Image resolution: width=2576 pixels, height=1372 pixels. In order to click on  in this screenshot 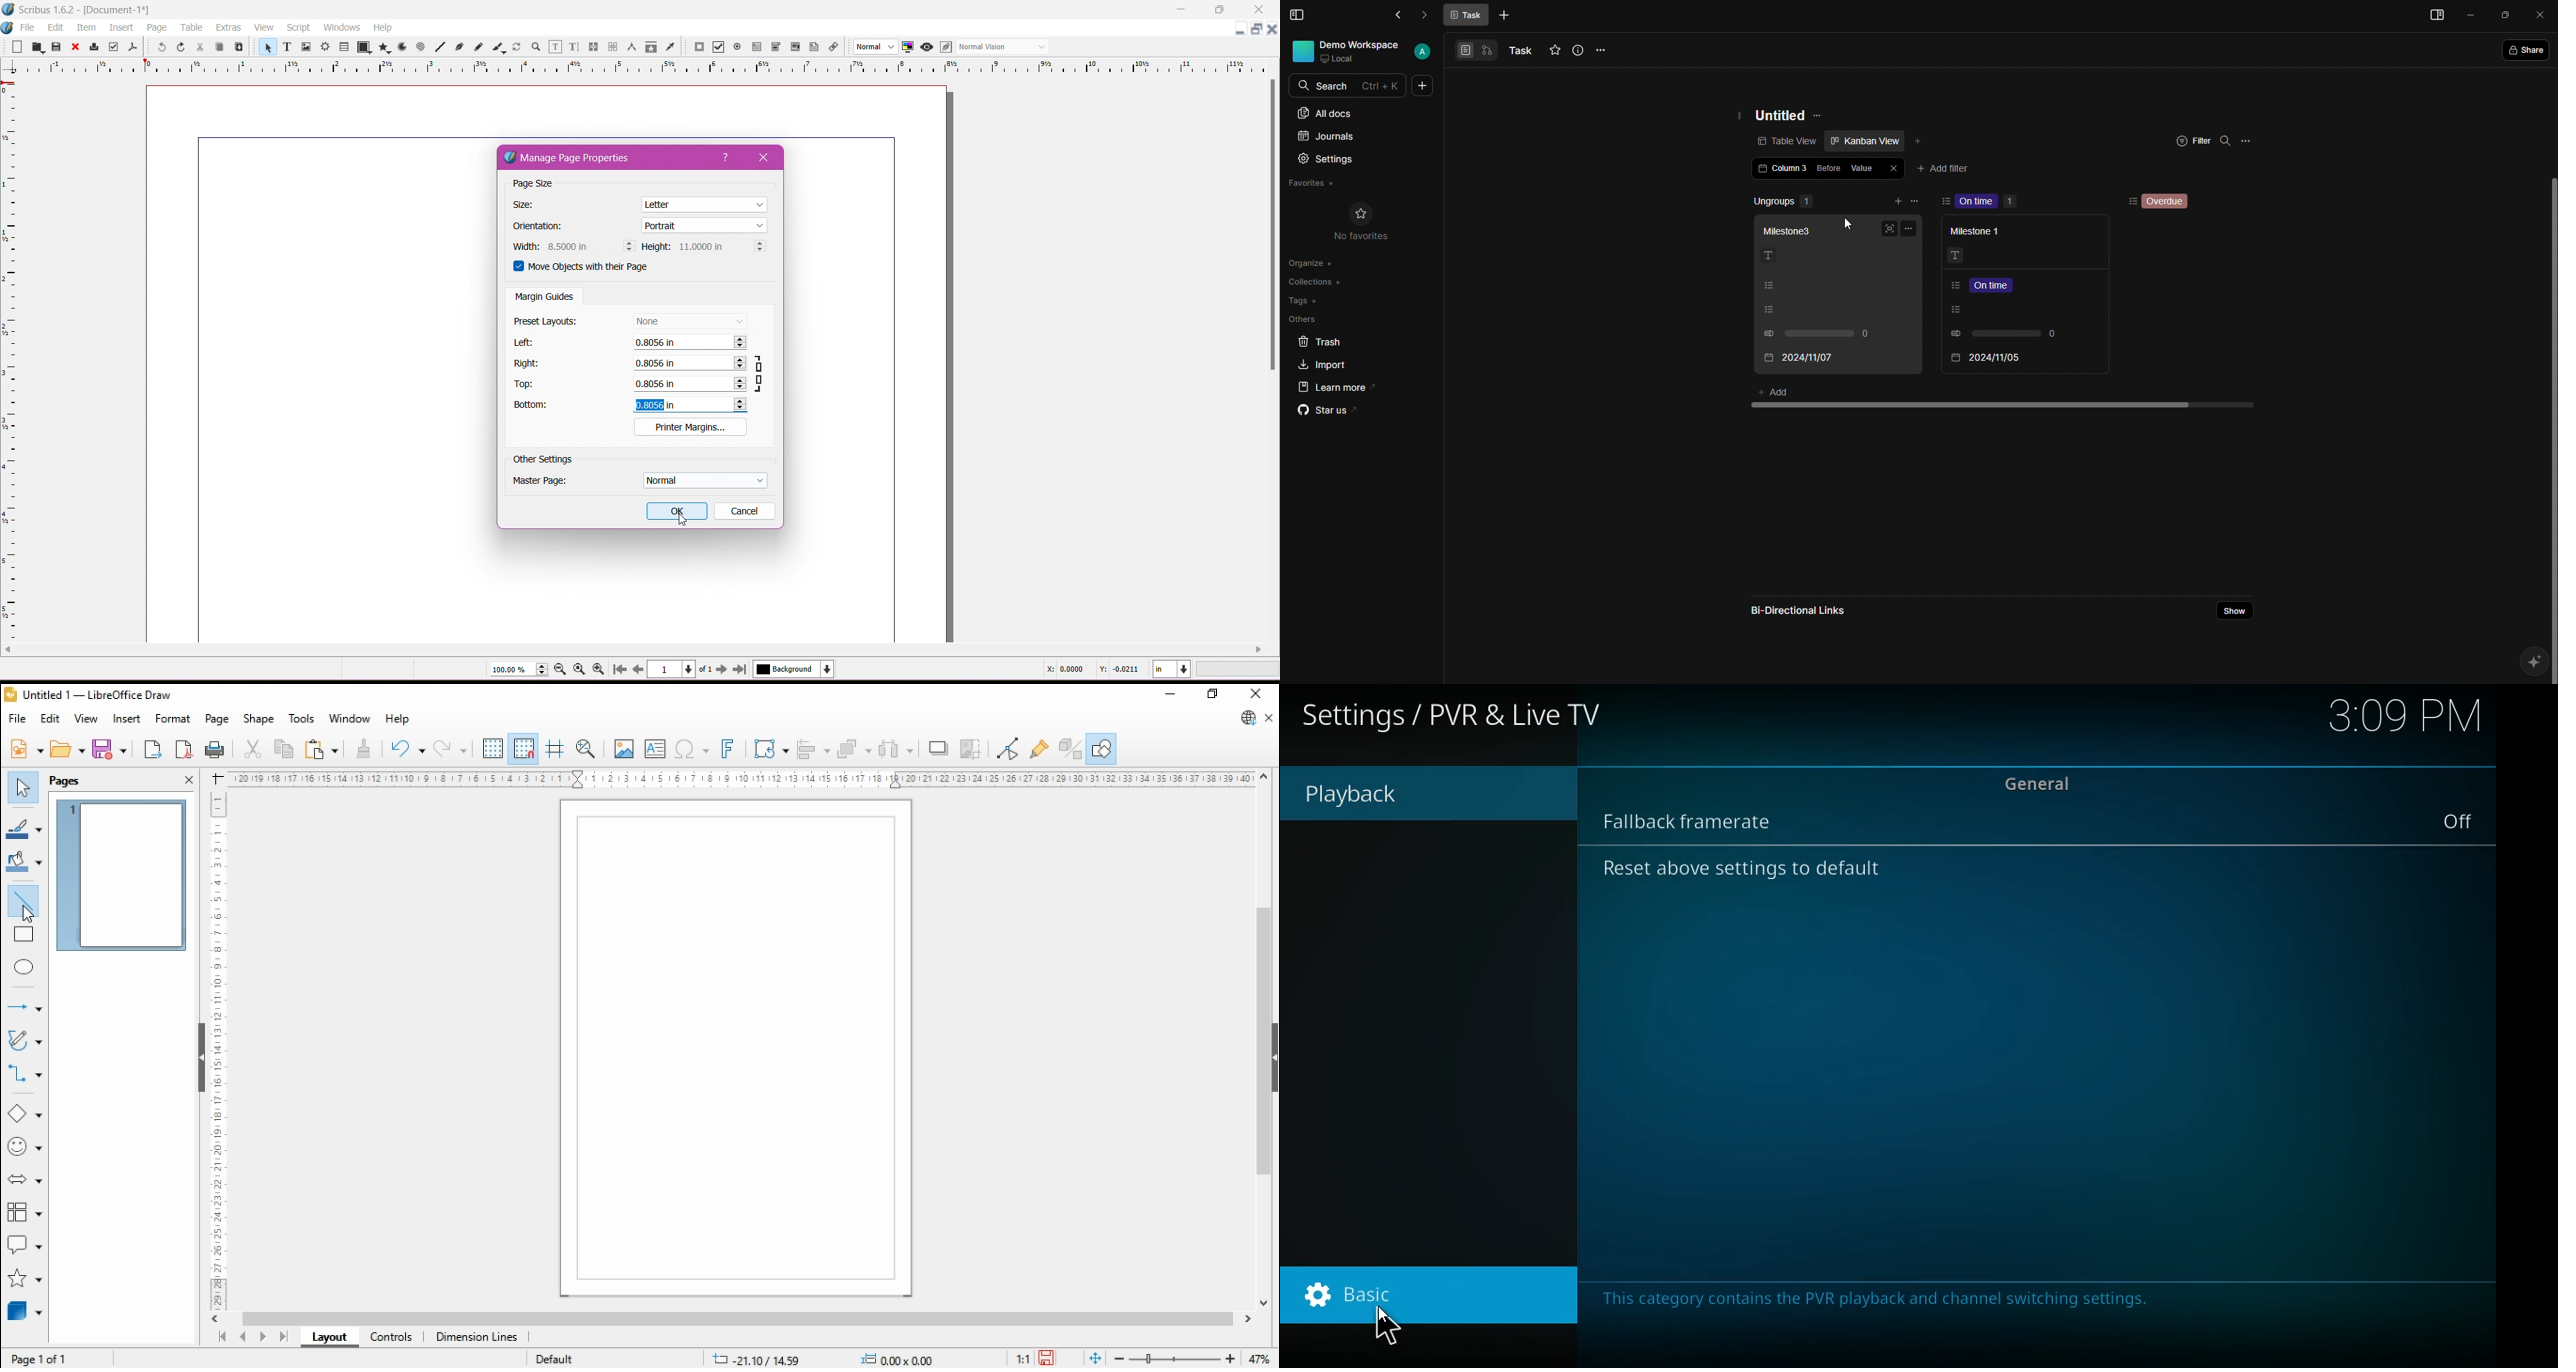, I will do `click(554, 322)`.